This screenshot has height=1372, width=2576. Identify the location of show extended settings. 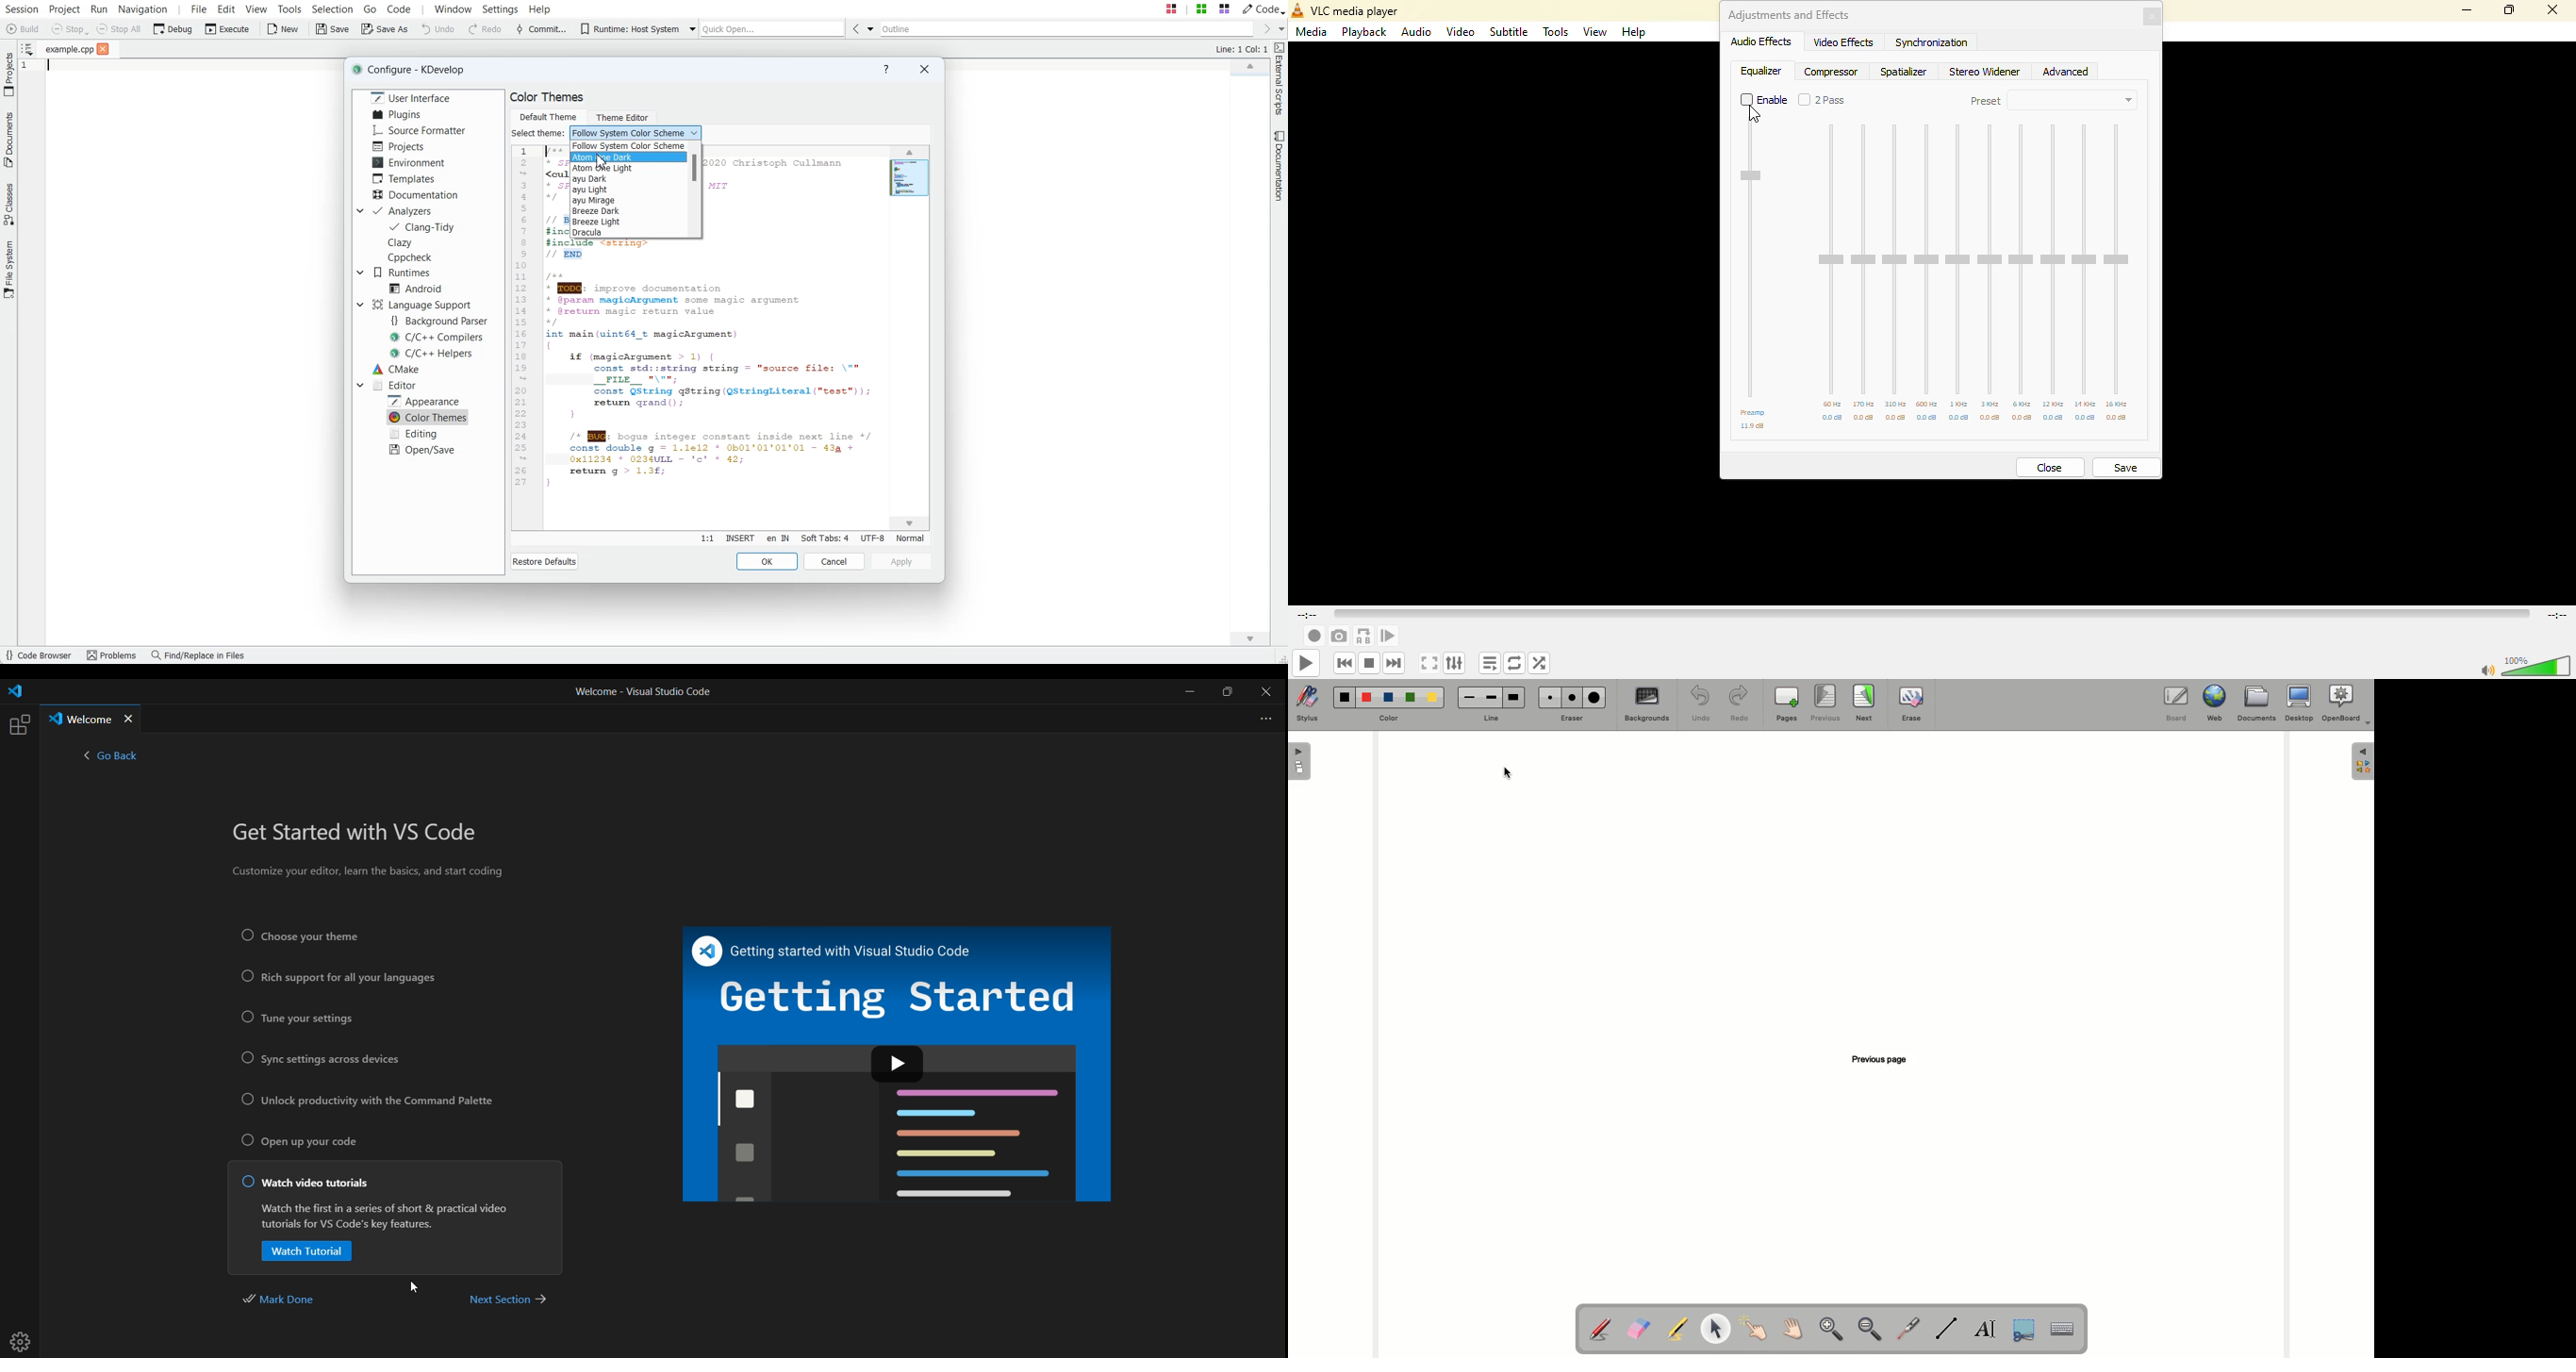
(1454, 663).